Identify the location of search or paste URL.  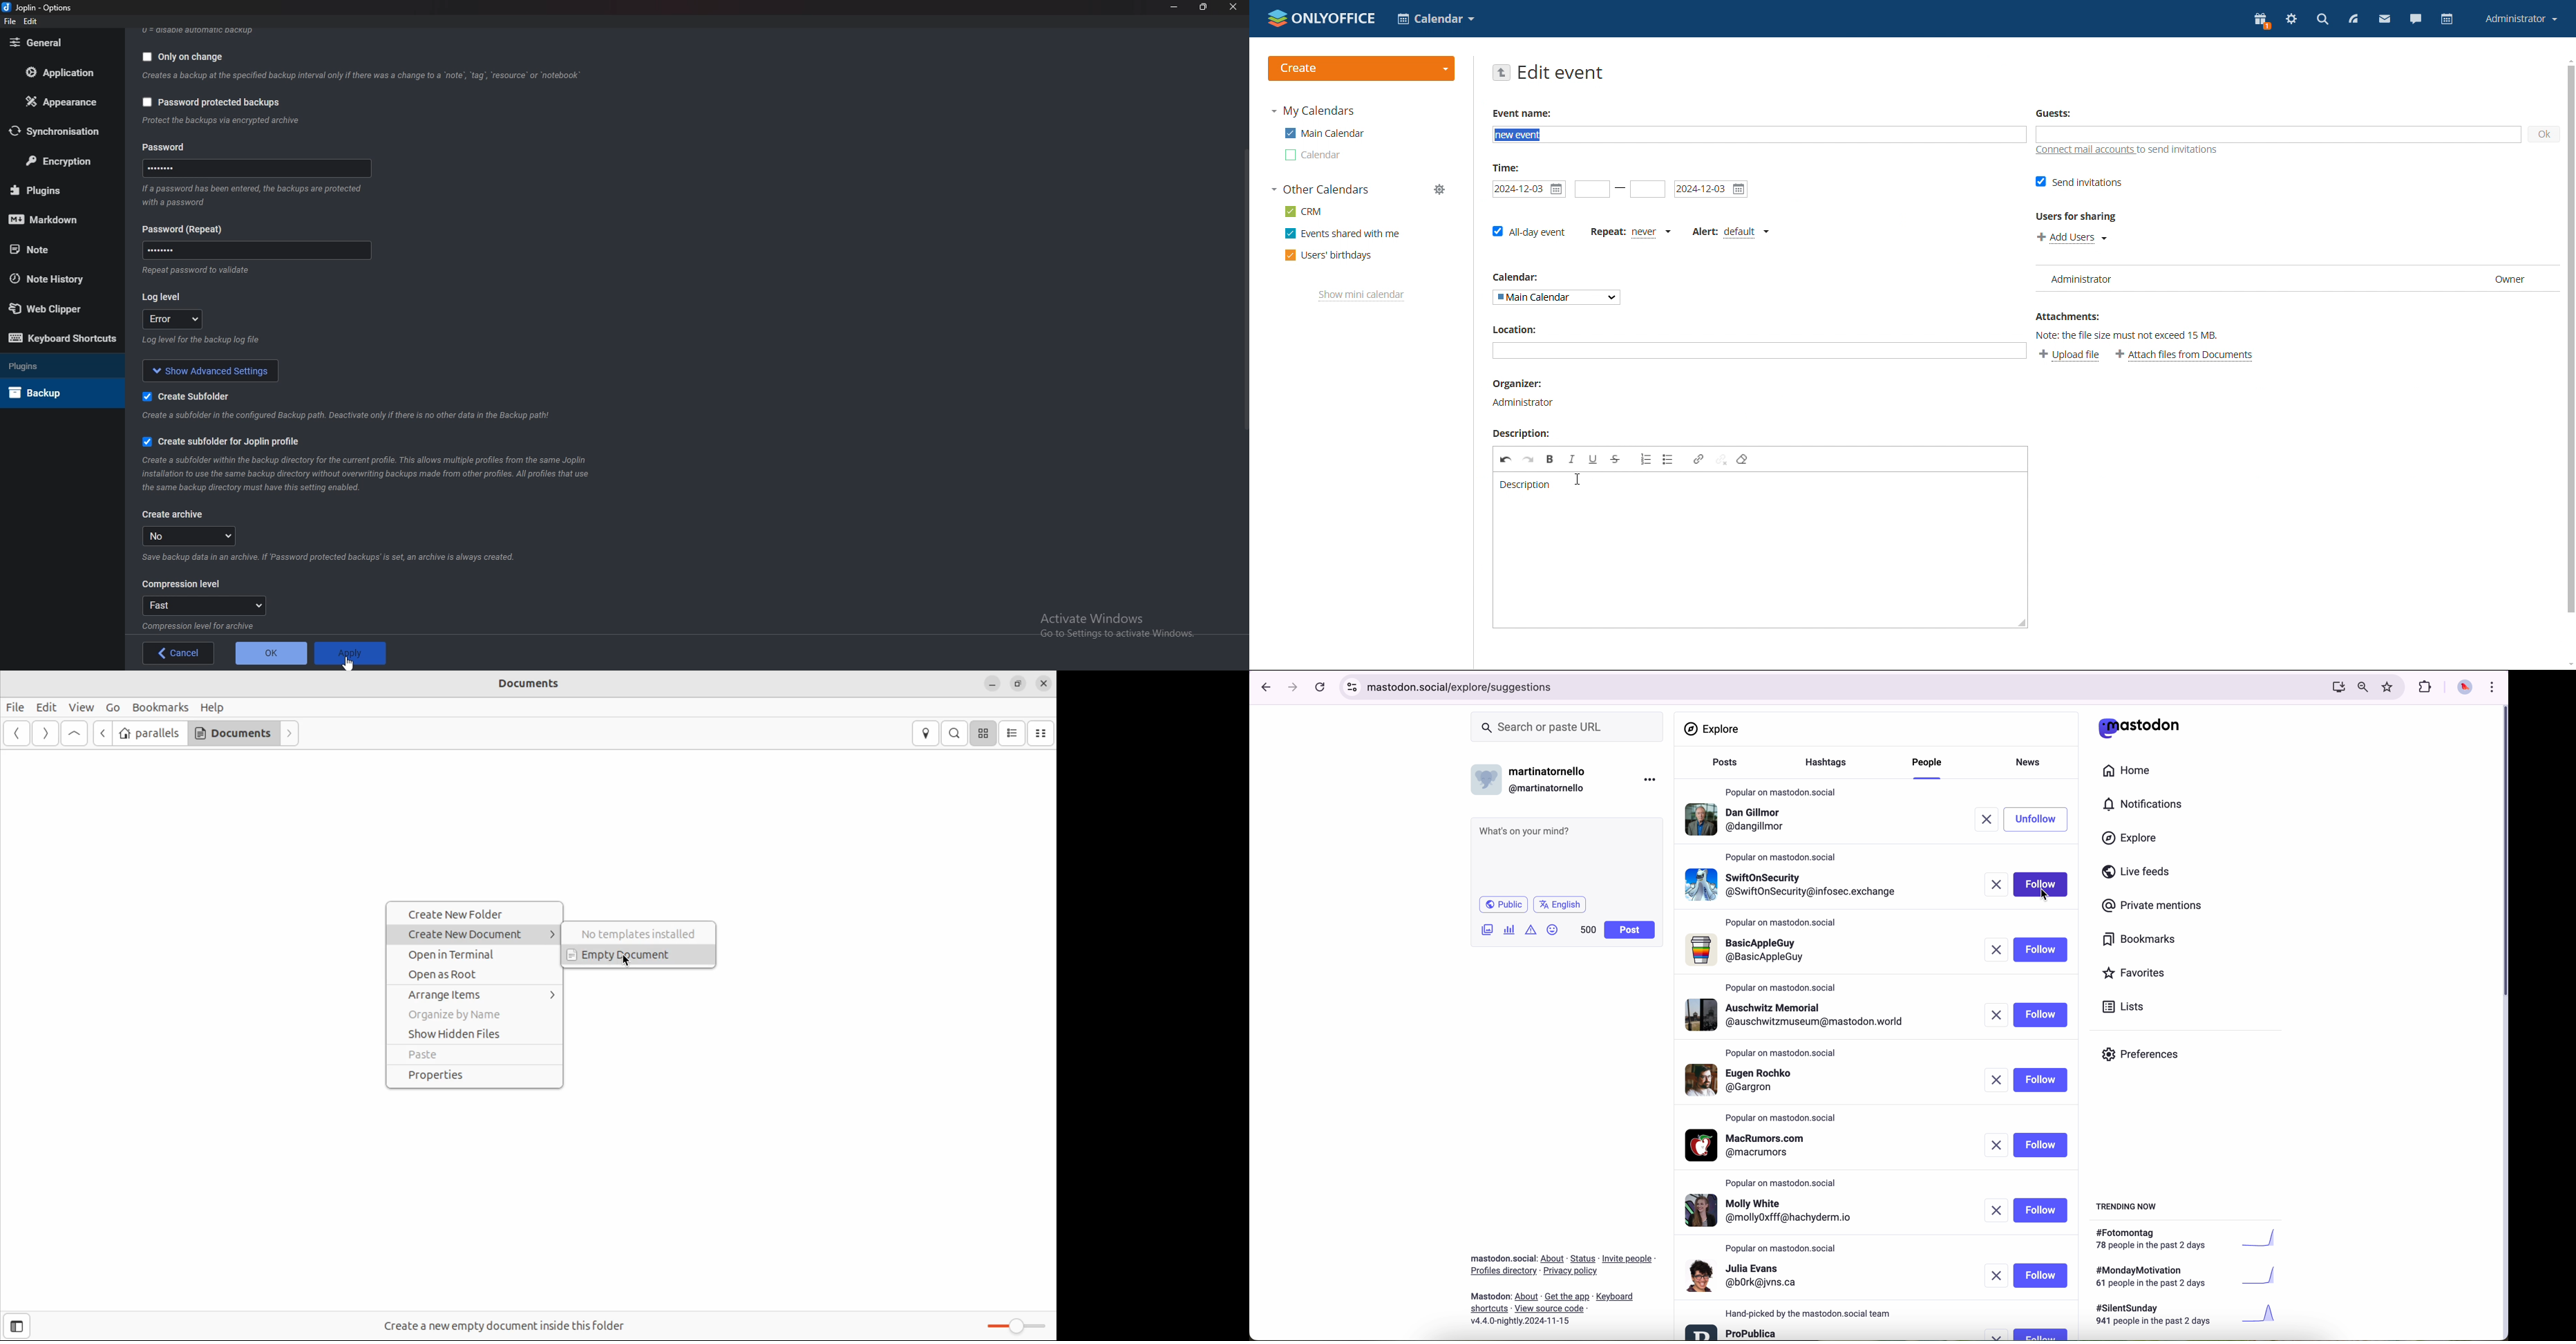
(1567, 727).